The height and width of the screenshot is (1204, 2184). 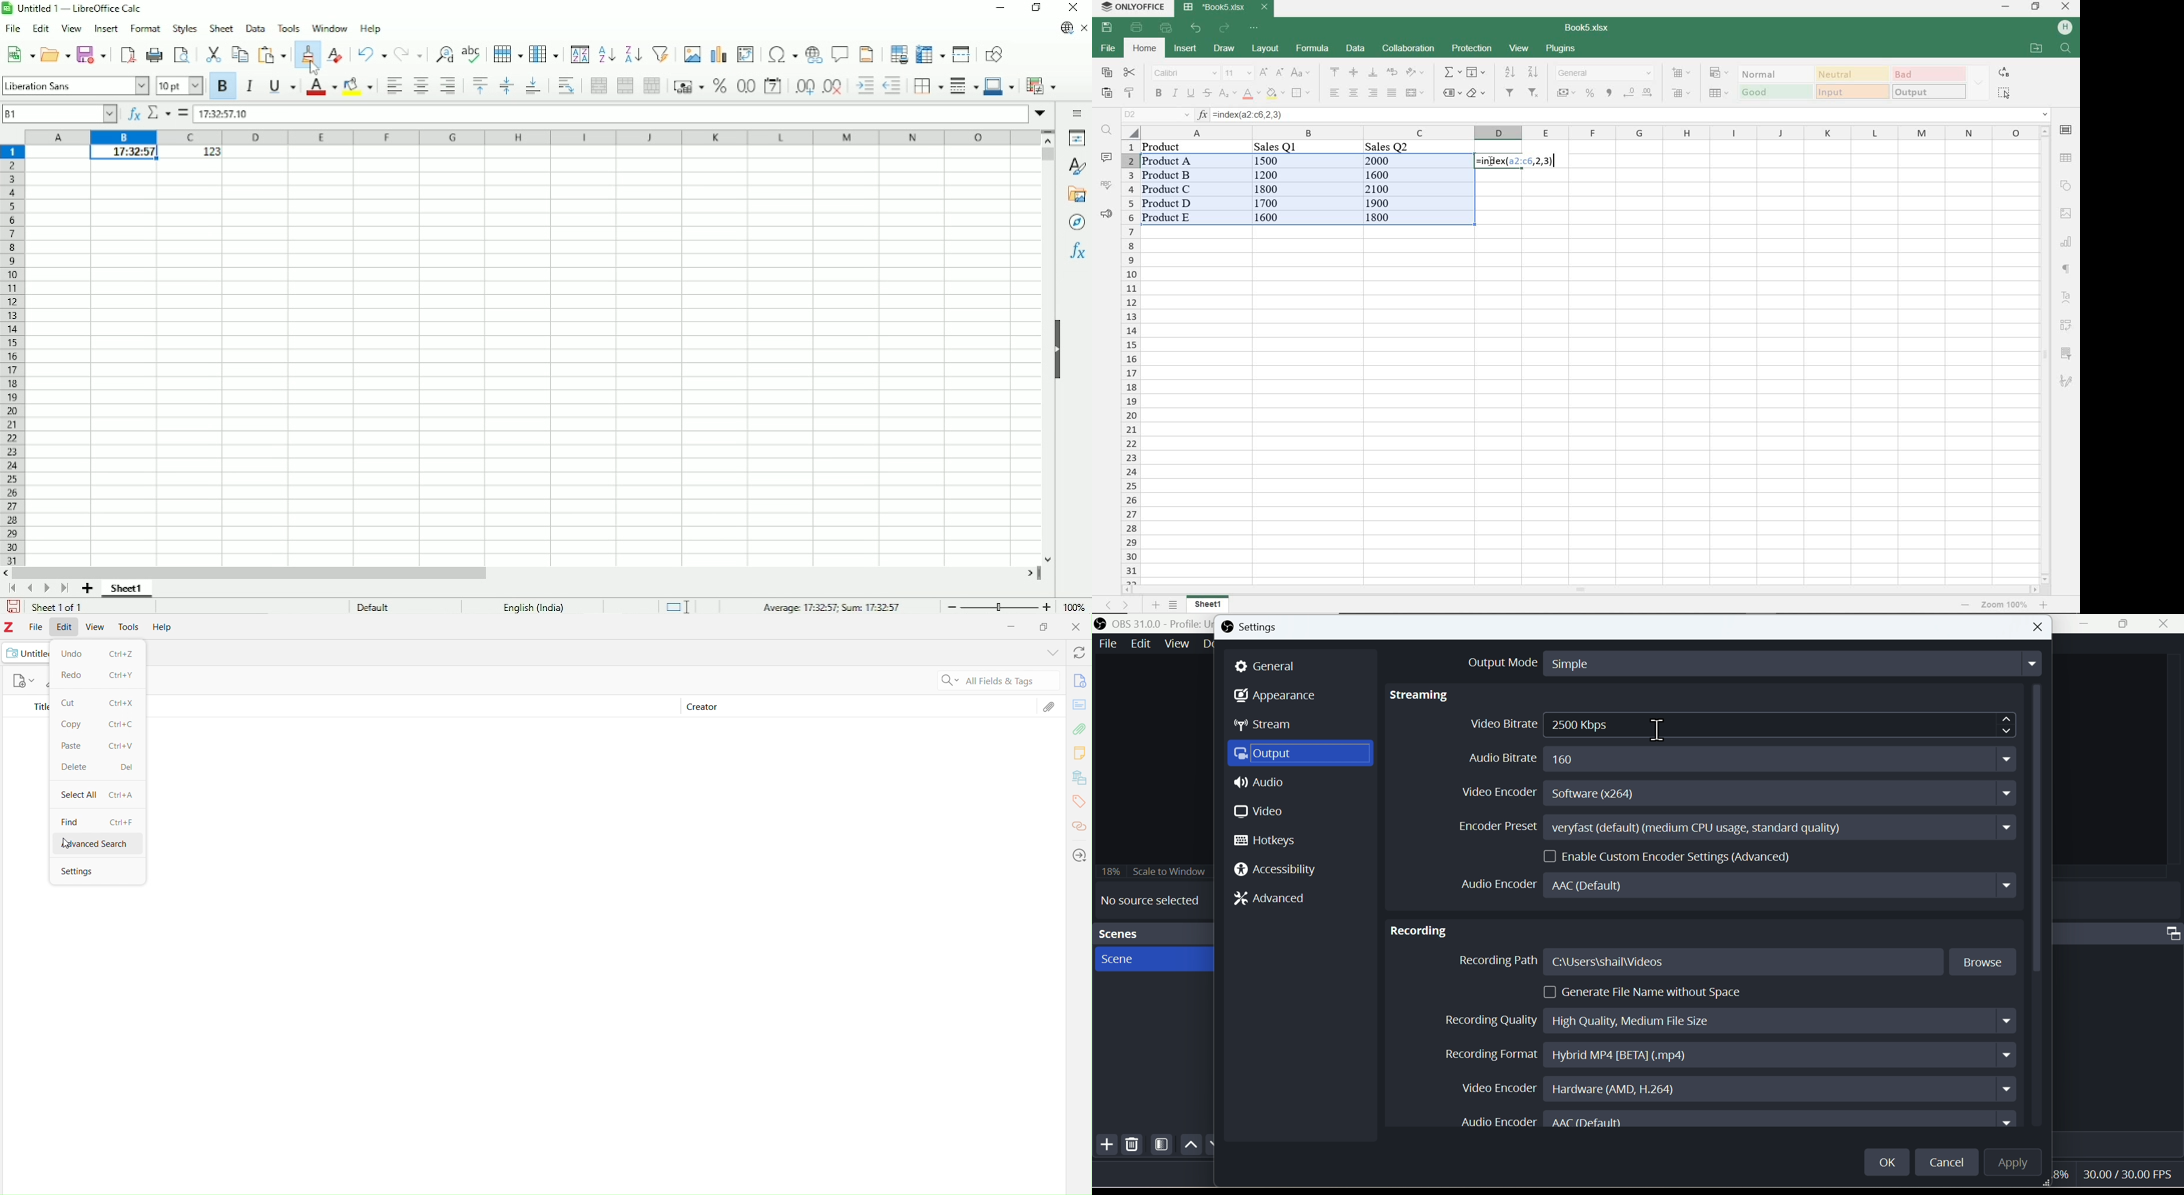 What do you see at coordinates (676, 605) in the screenshot?
I see `Standard selection` at bounding box center [676, 605].